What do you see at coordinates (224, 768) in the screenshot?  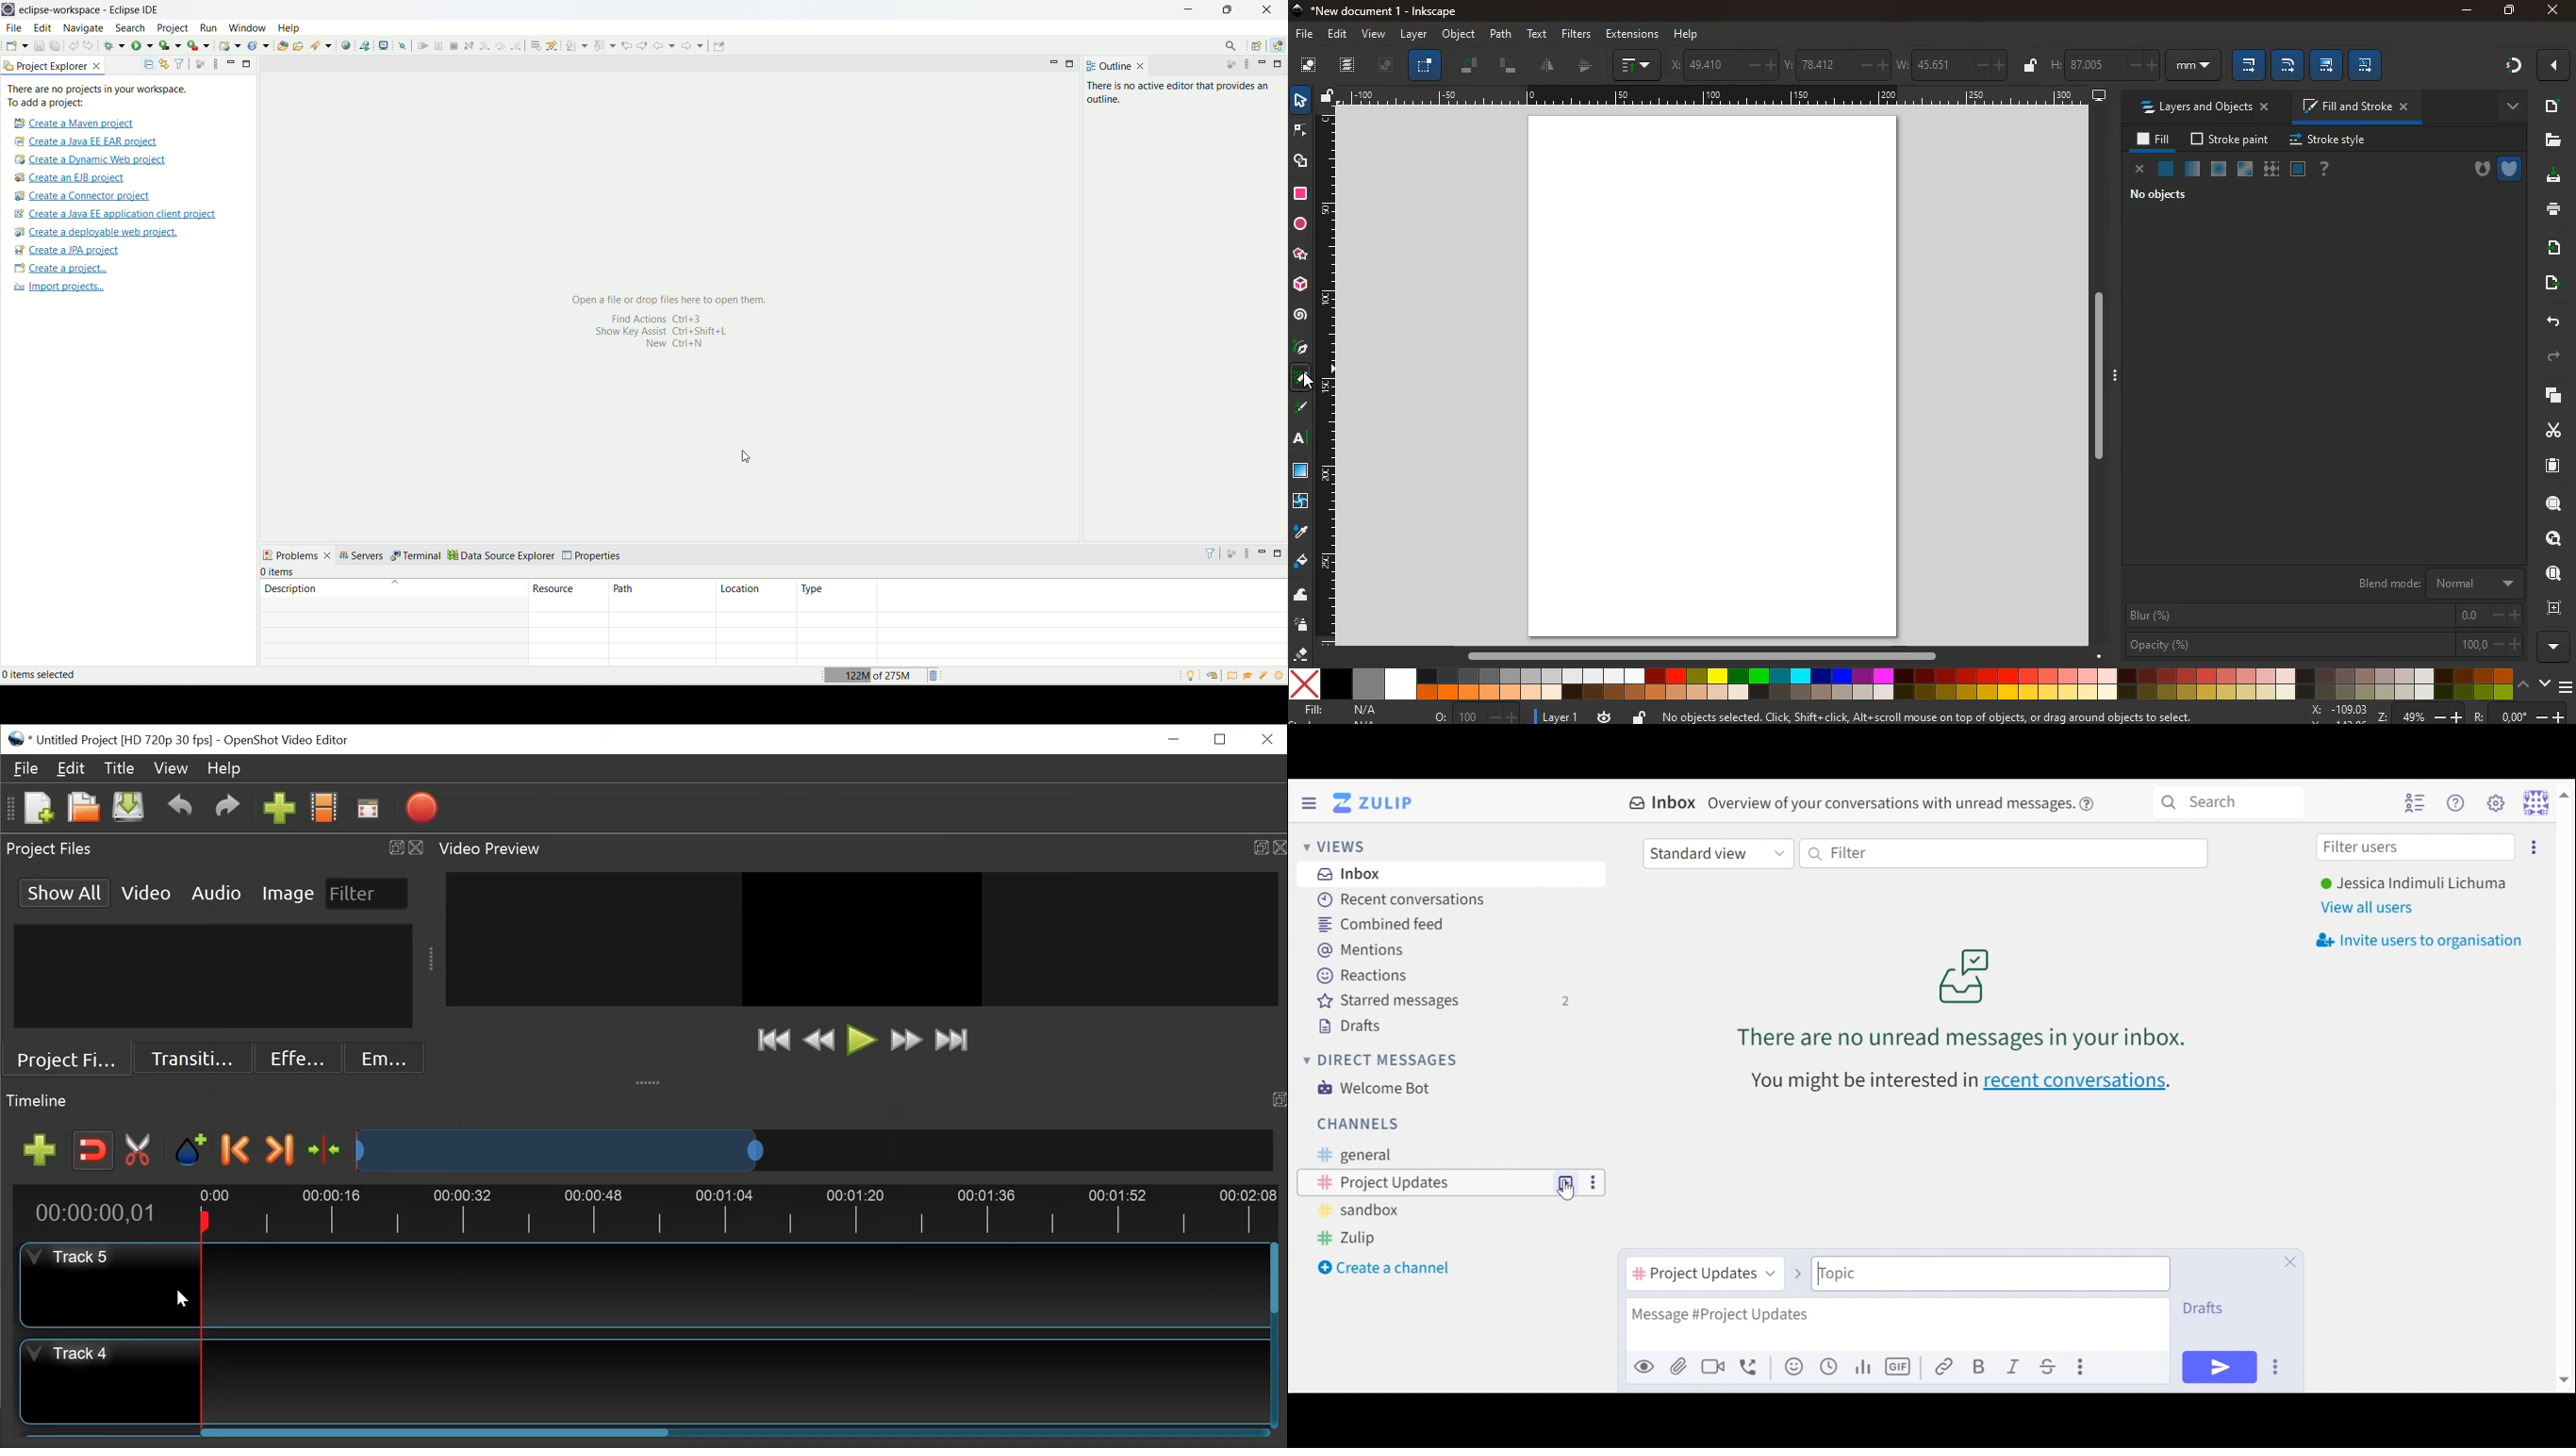 I see `Help` at bounding box center [224, 768].